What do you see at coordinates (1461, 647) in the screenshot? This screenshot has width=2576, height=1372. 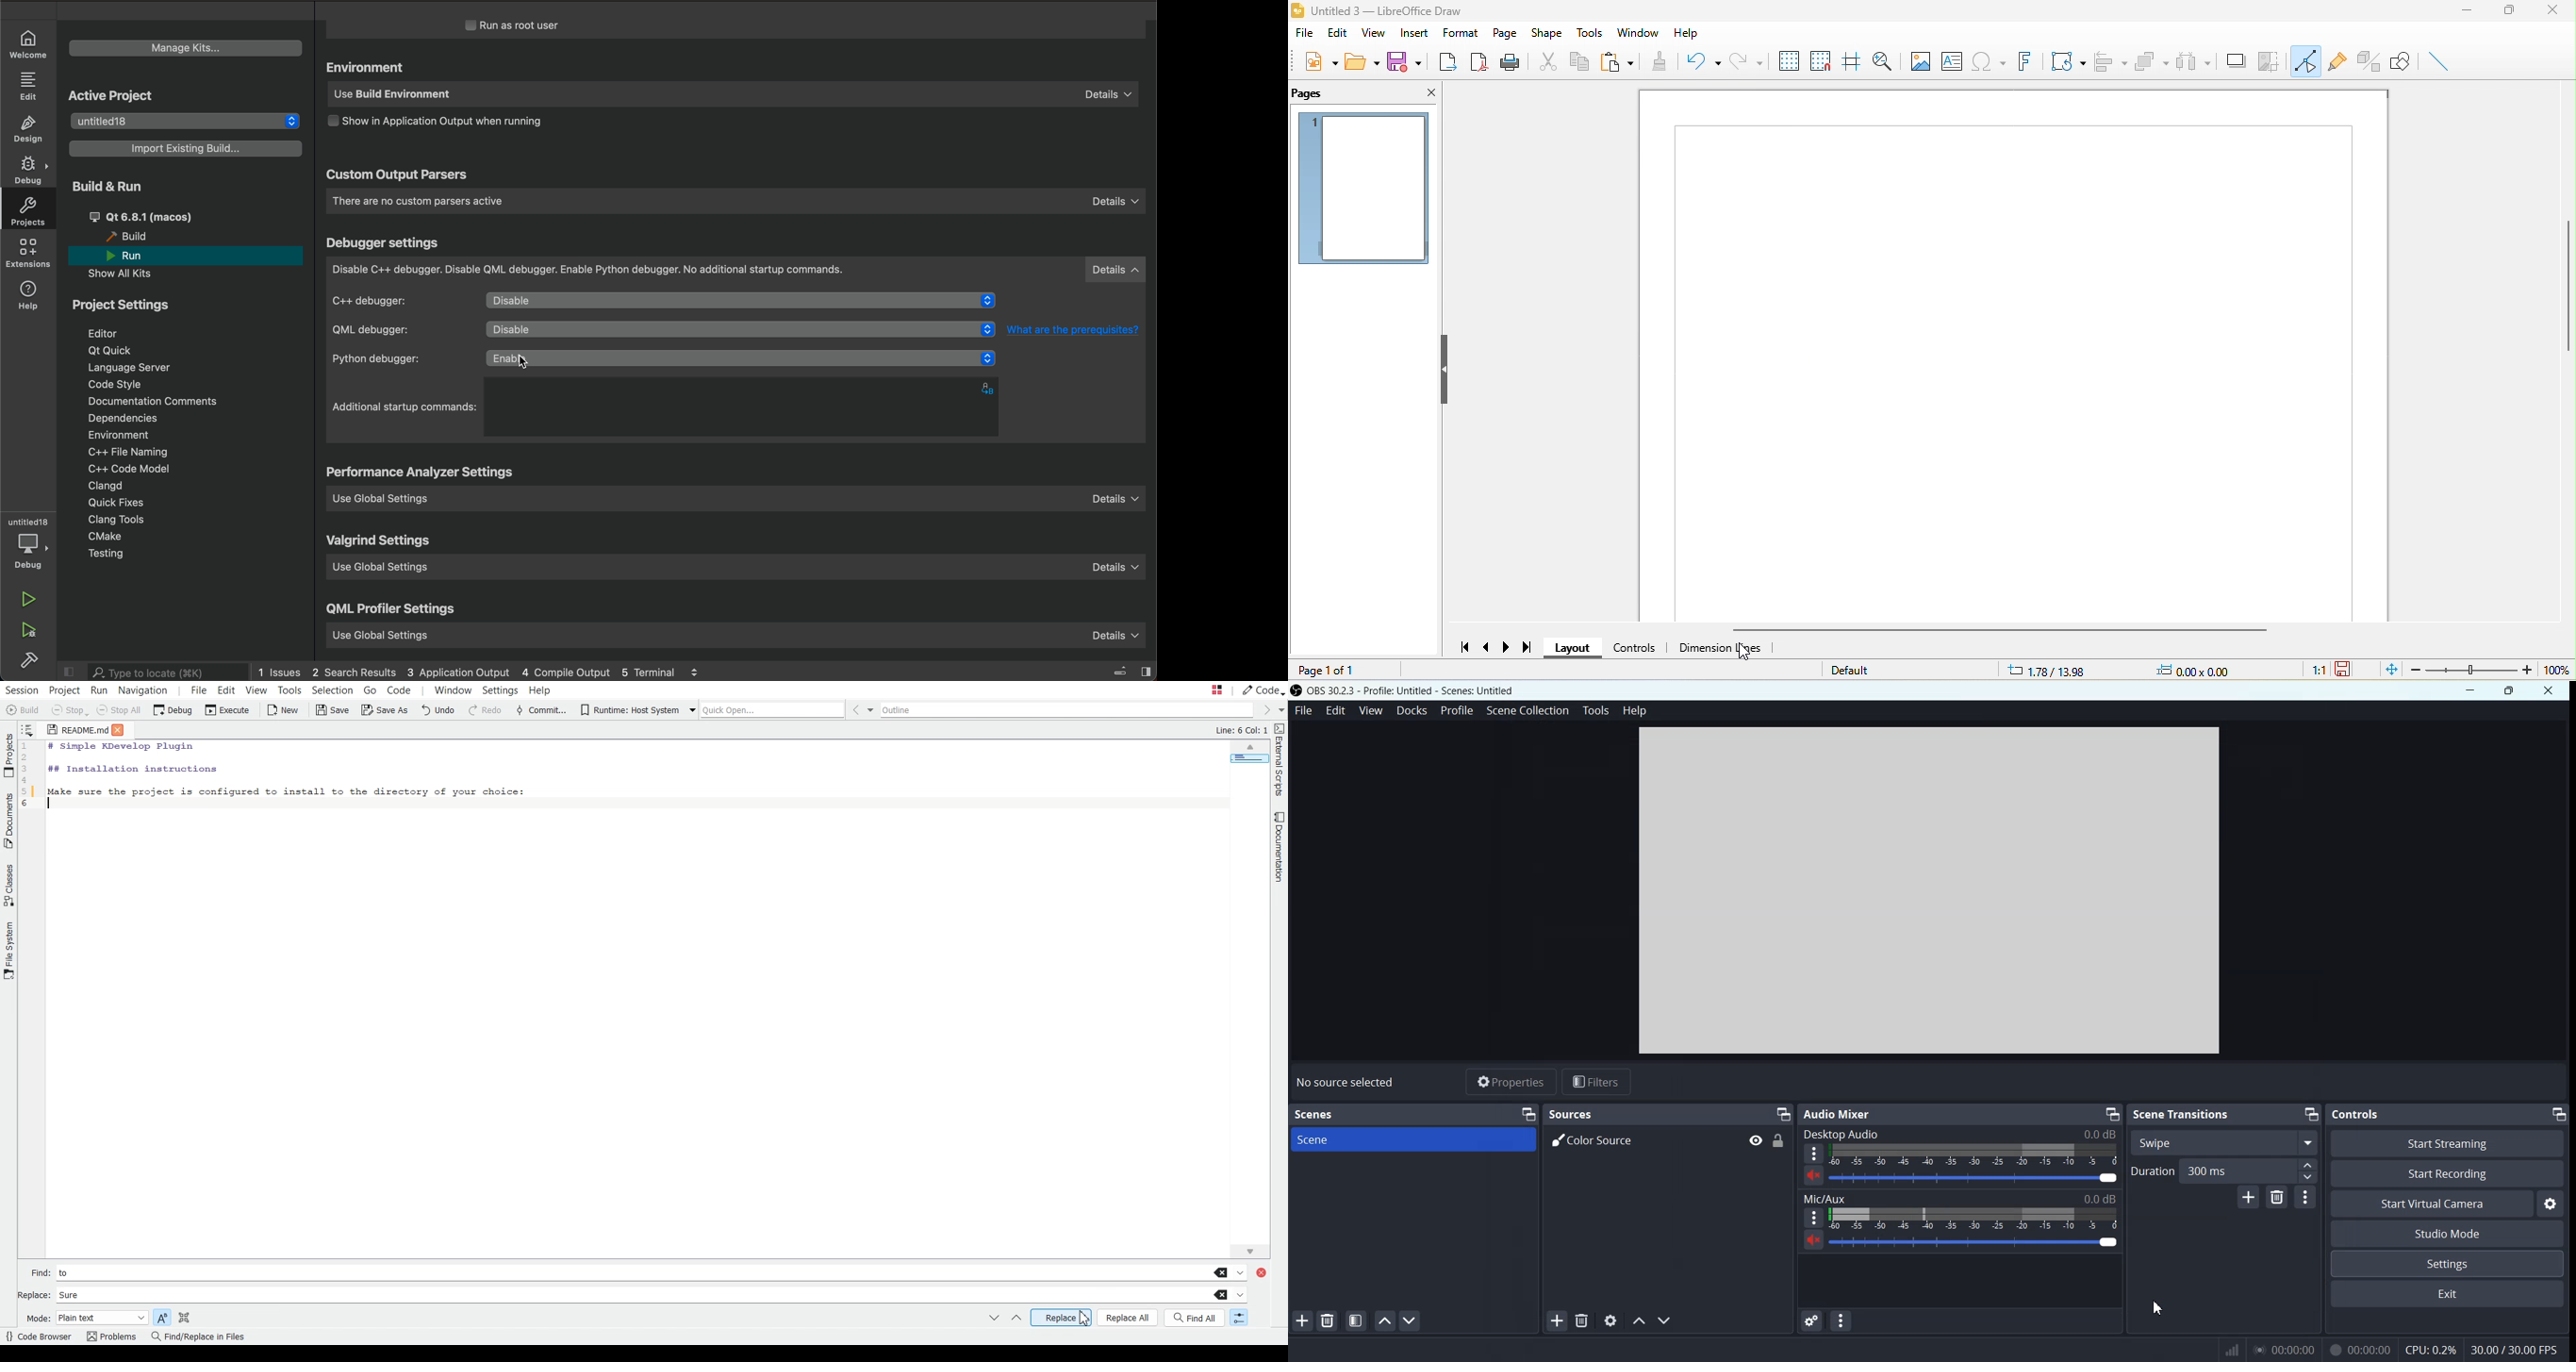 I see `first page` at bounding box center [1461, 647].